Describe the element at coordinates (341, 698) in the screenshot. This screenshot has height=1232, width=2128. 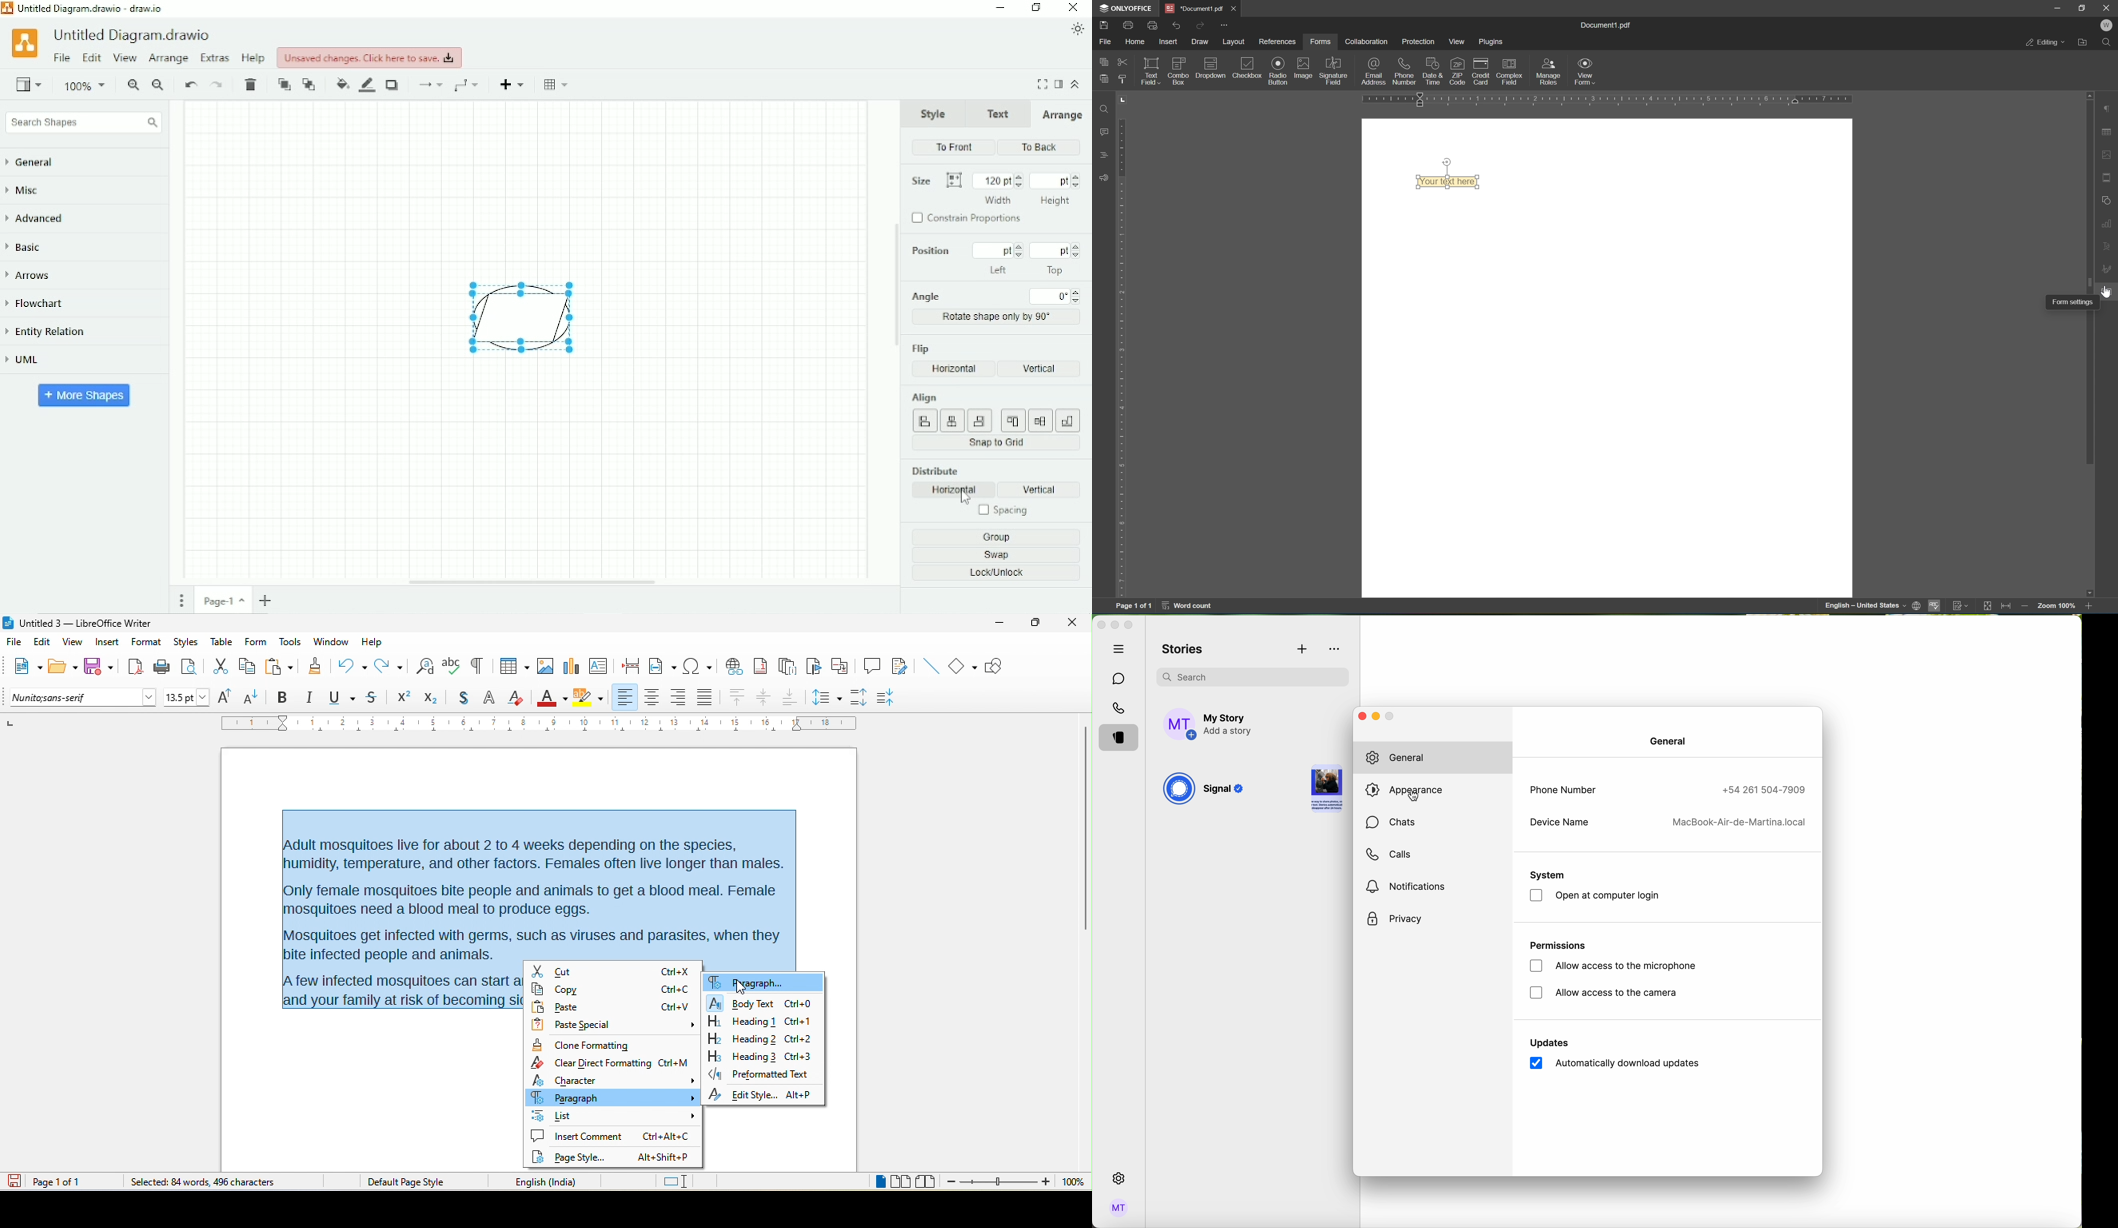
I see `underline` at that location.